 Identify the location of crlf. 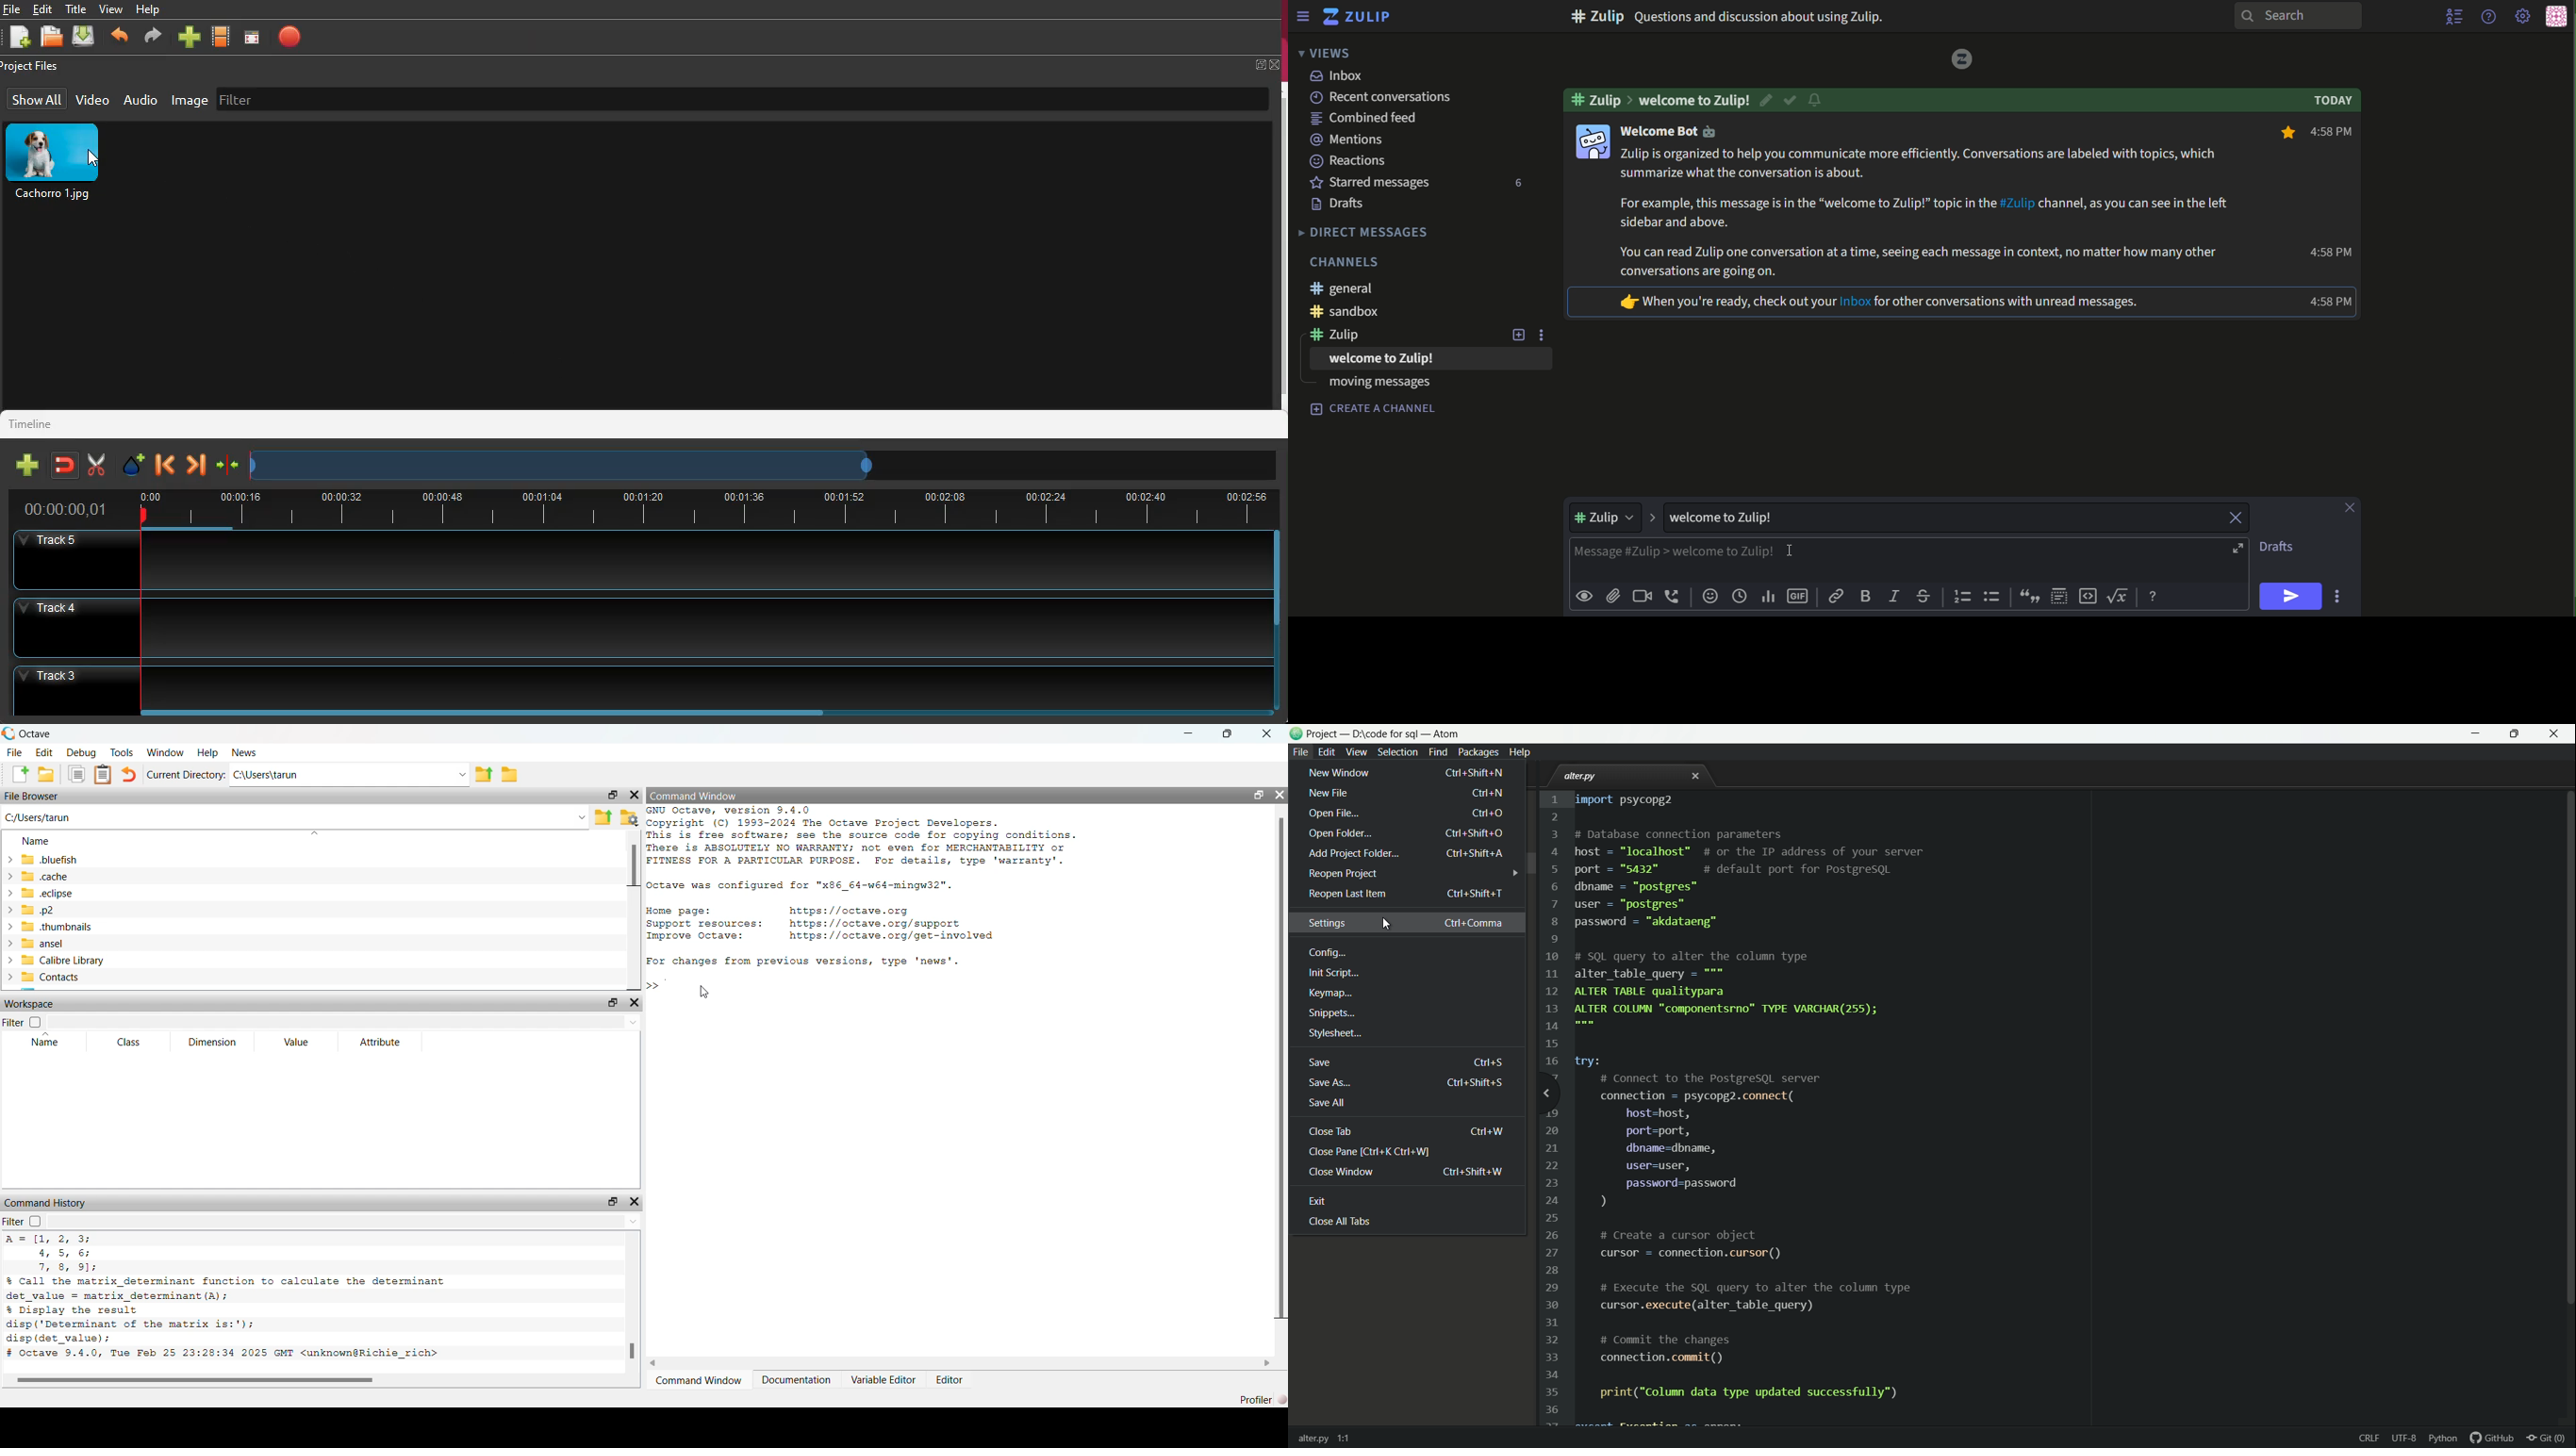
(2371, 1439).